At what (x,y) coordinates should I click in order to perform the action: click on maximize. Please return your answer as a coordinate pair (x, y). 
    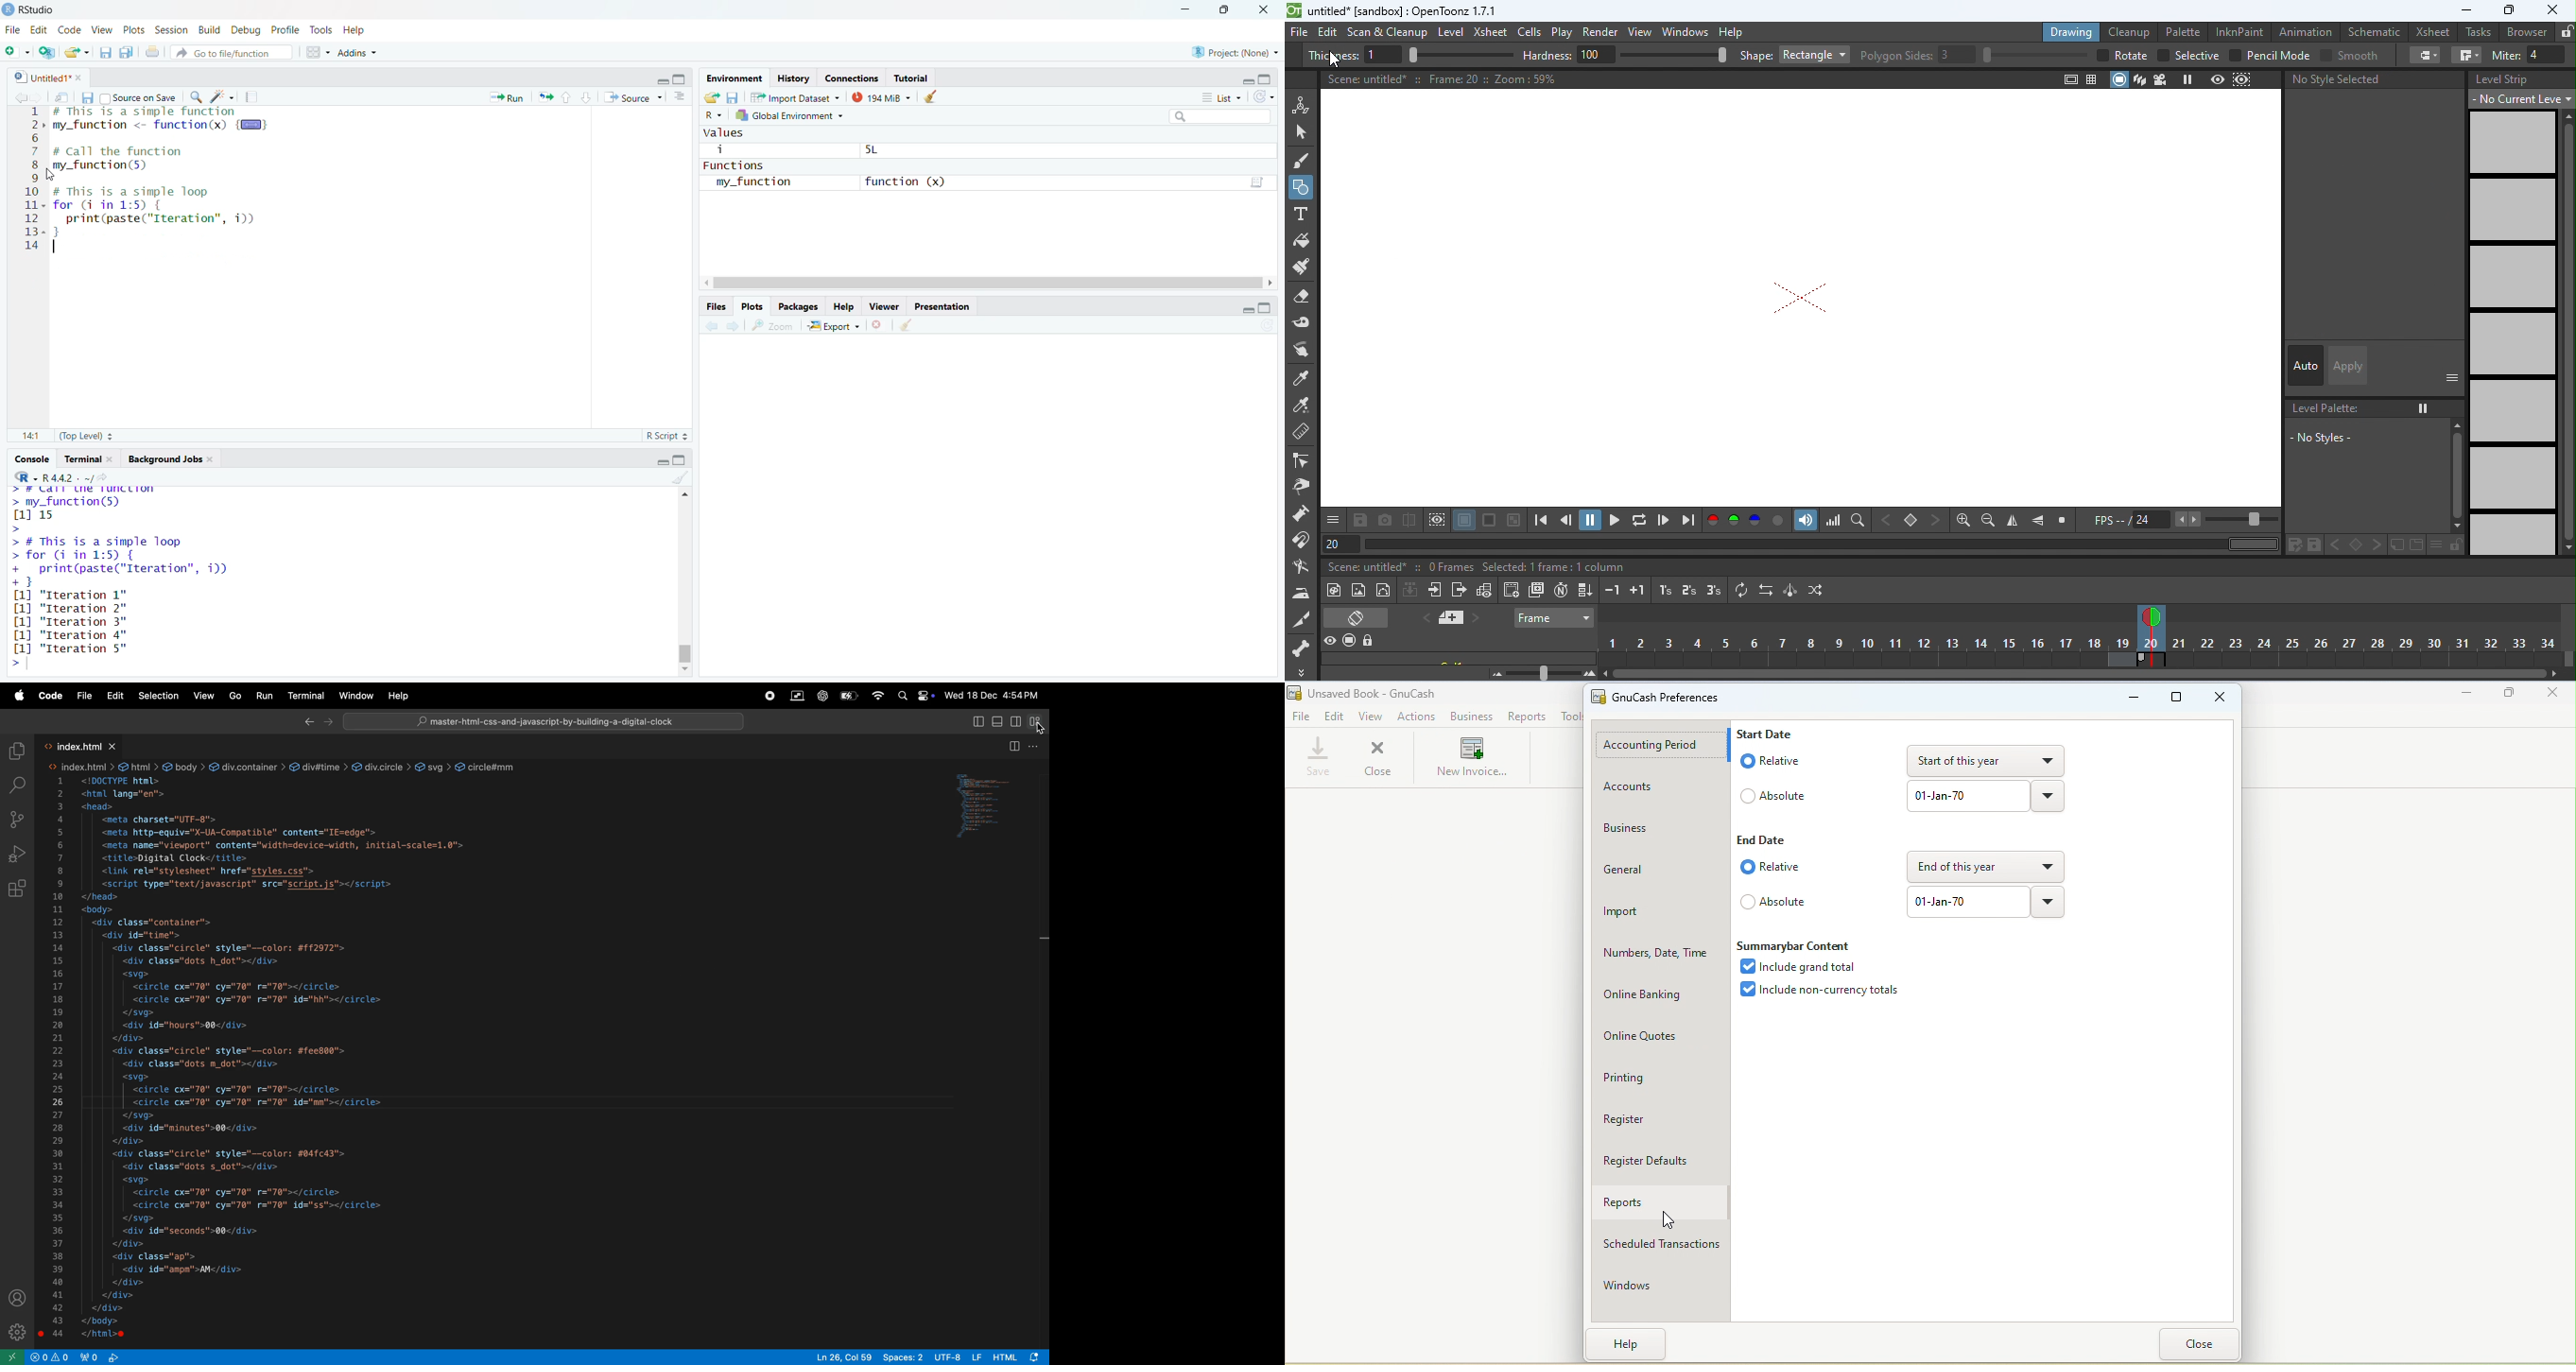
    Looking at the image, I should click on (684, 79).